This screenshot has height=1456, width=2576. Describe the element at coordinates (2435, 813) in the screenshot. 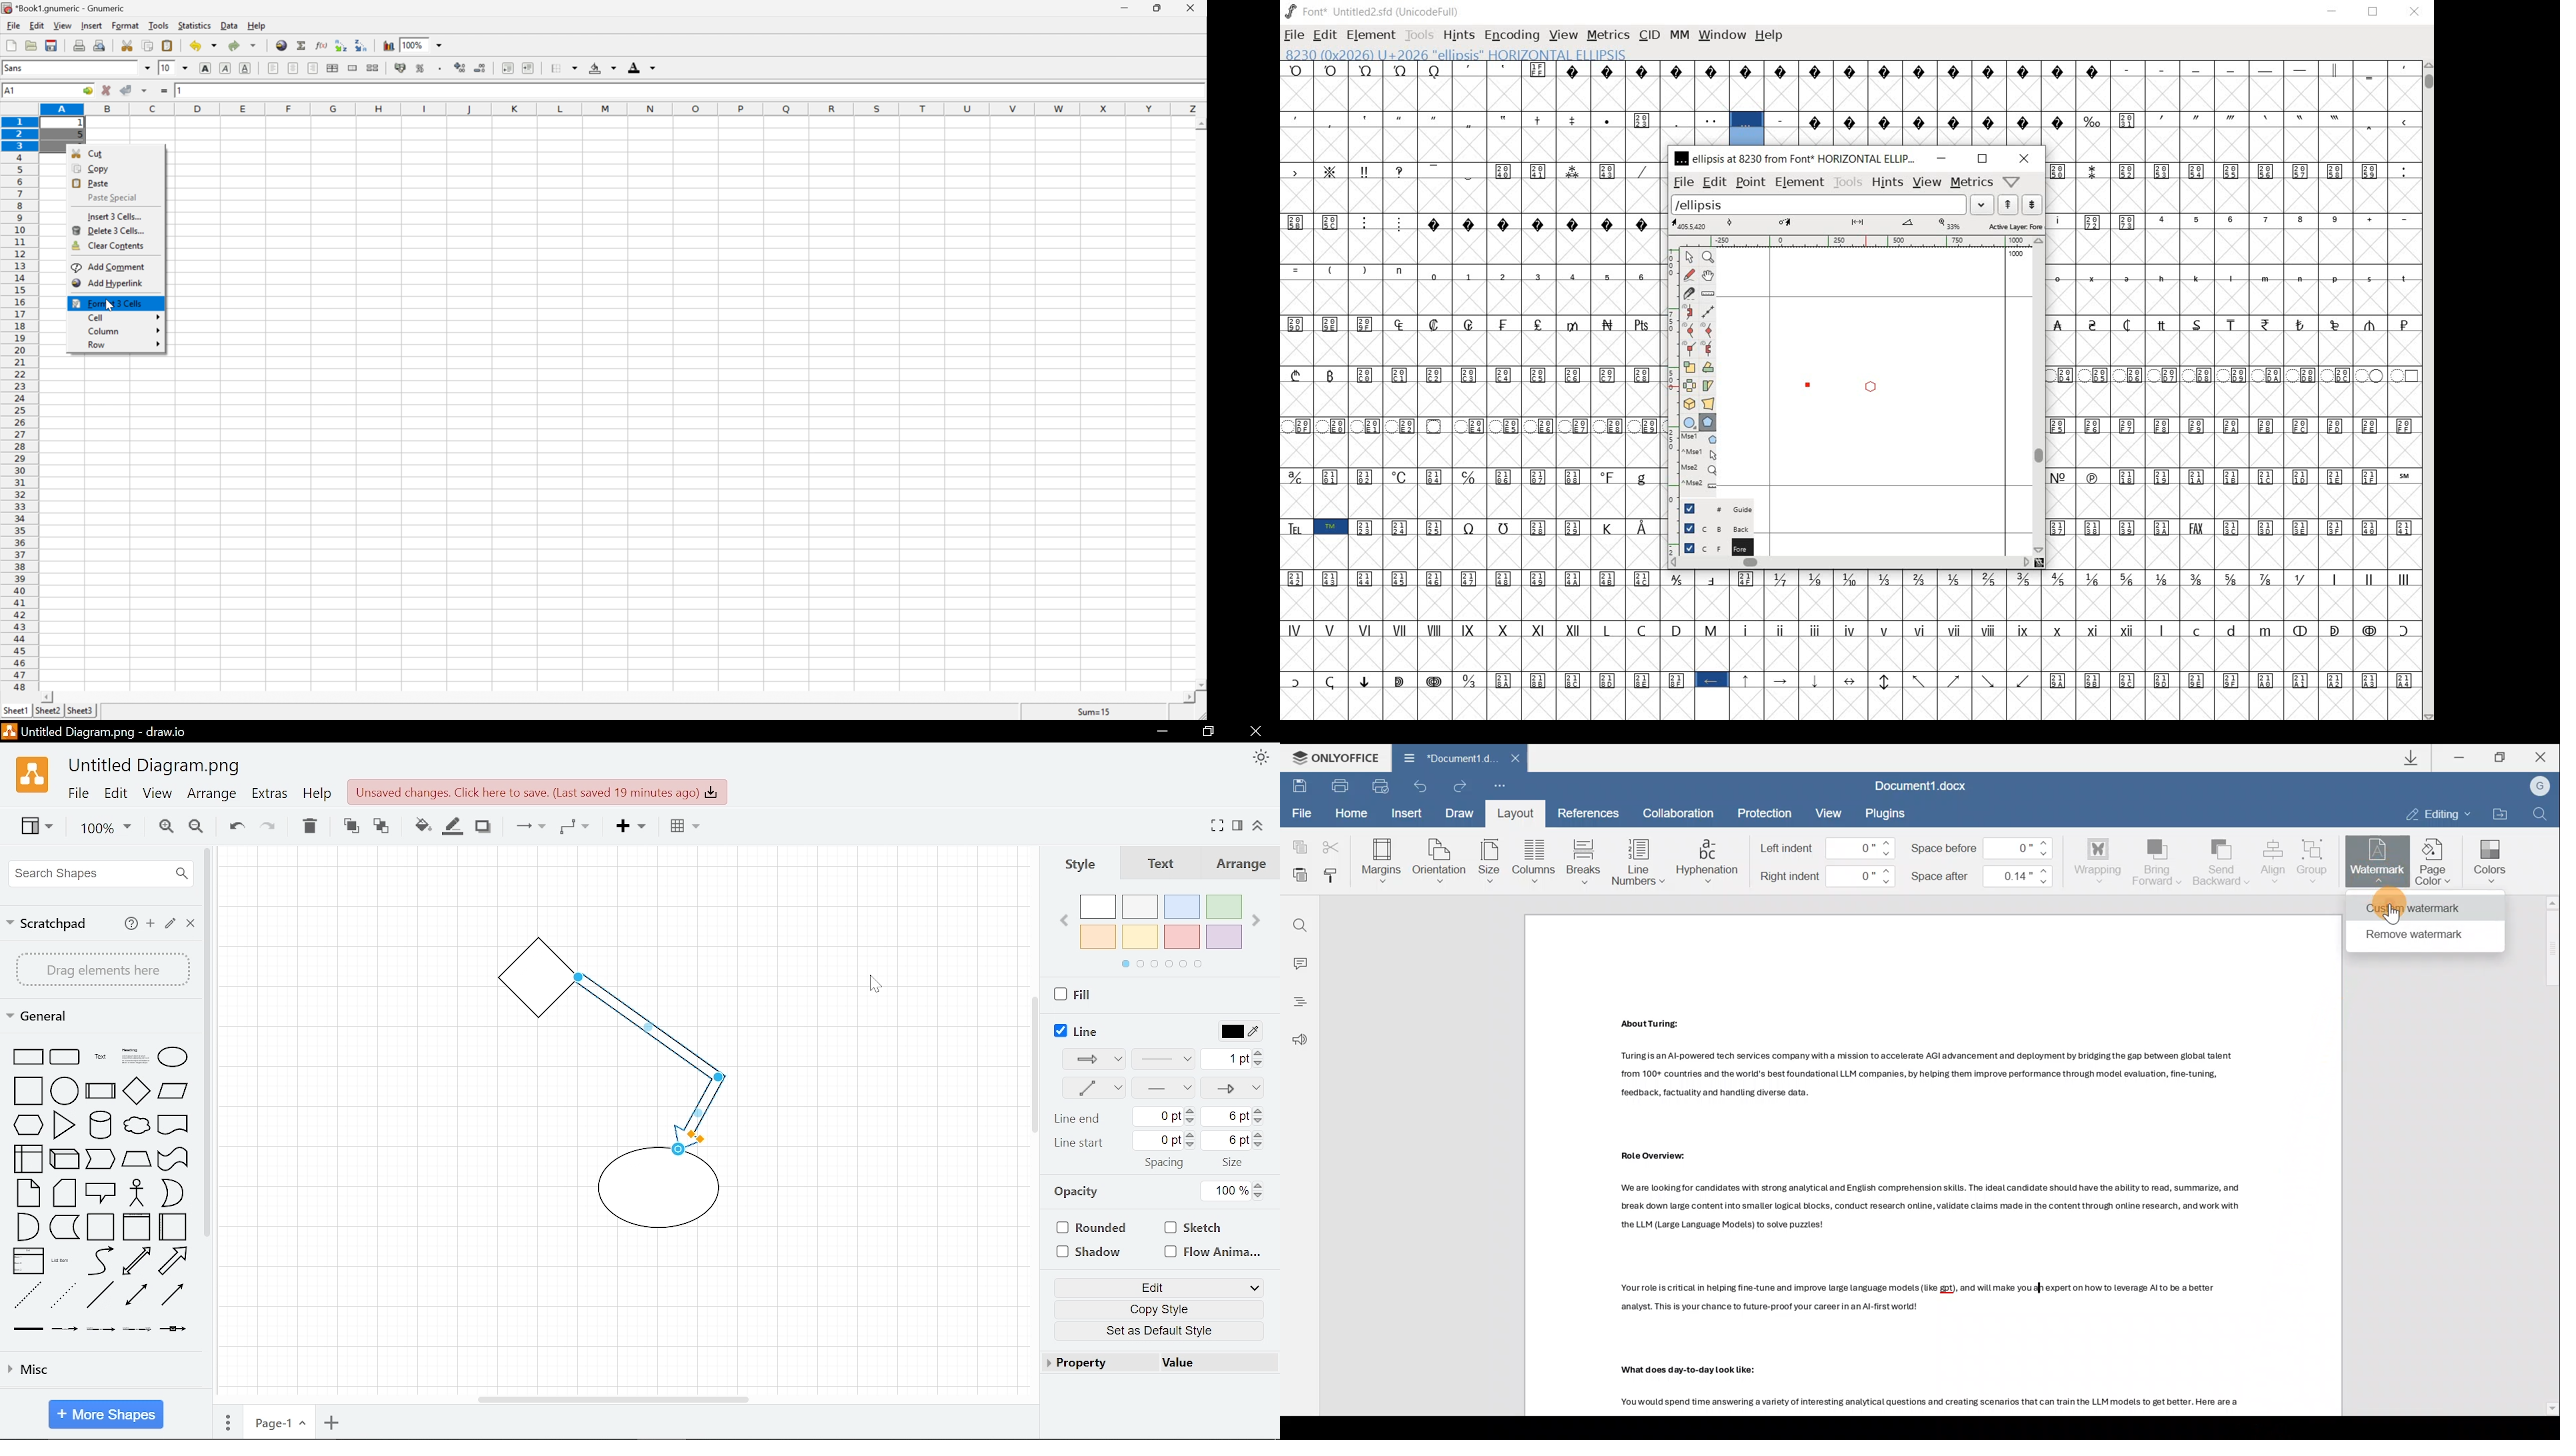

I see `Editing mode` at that location.